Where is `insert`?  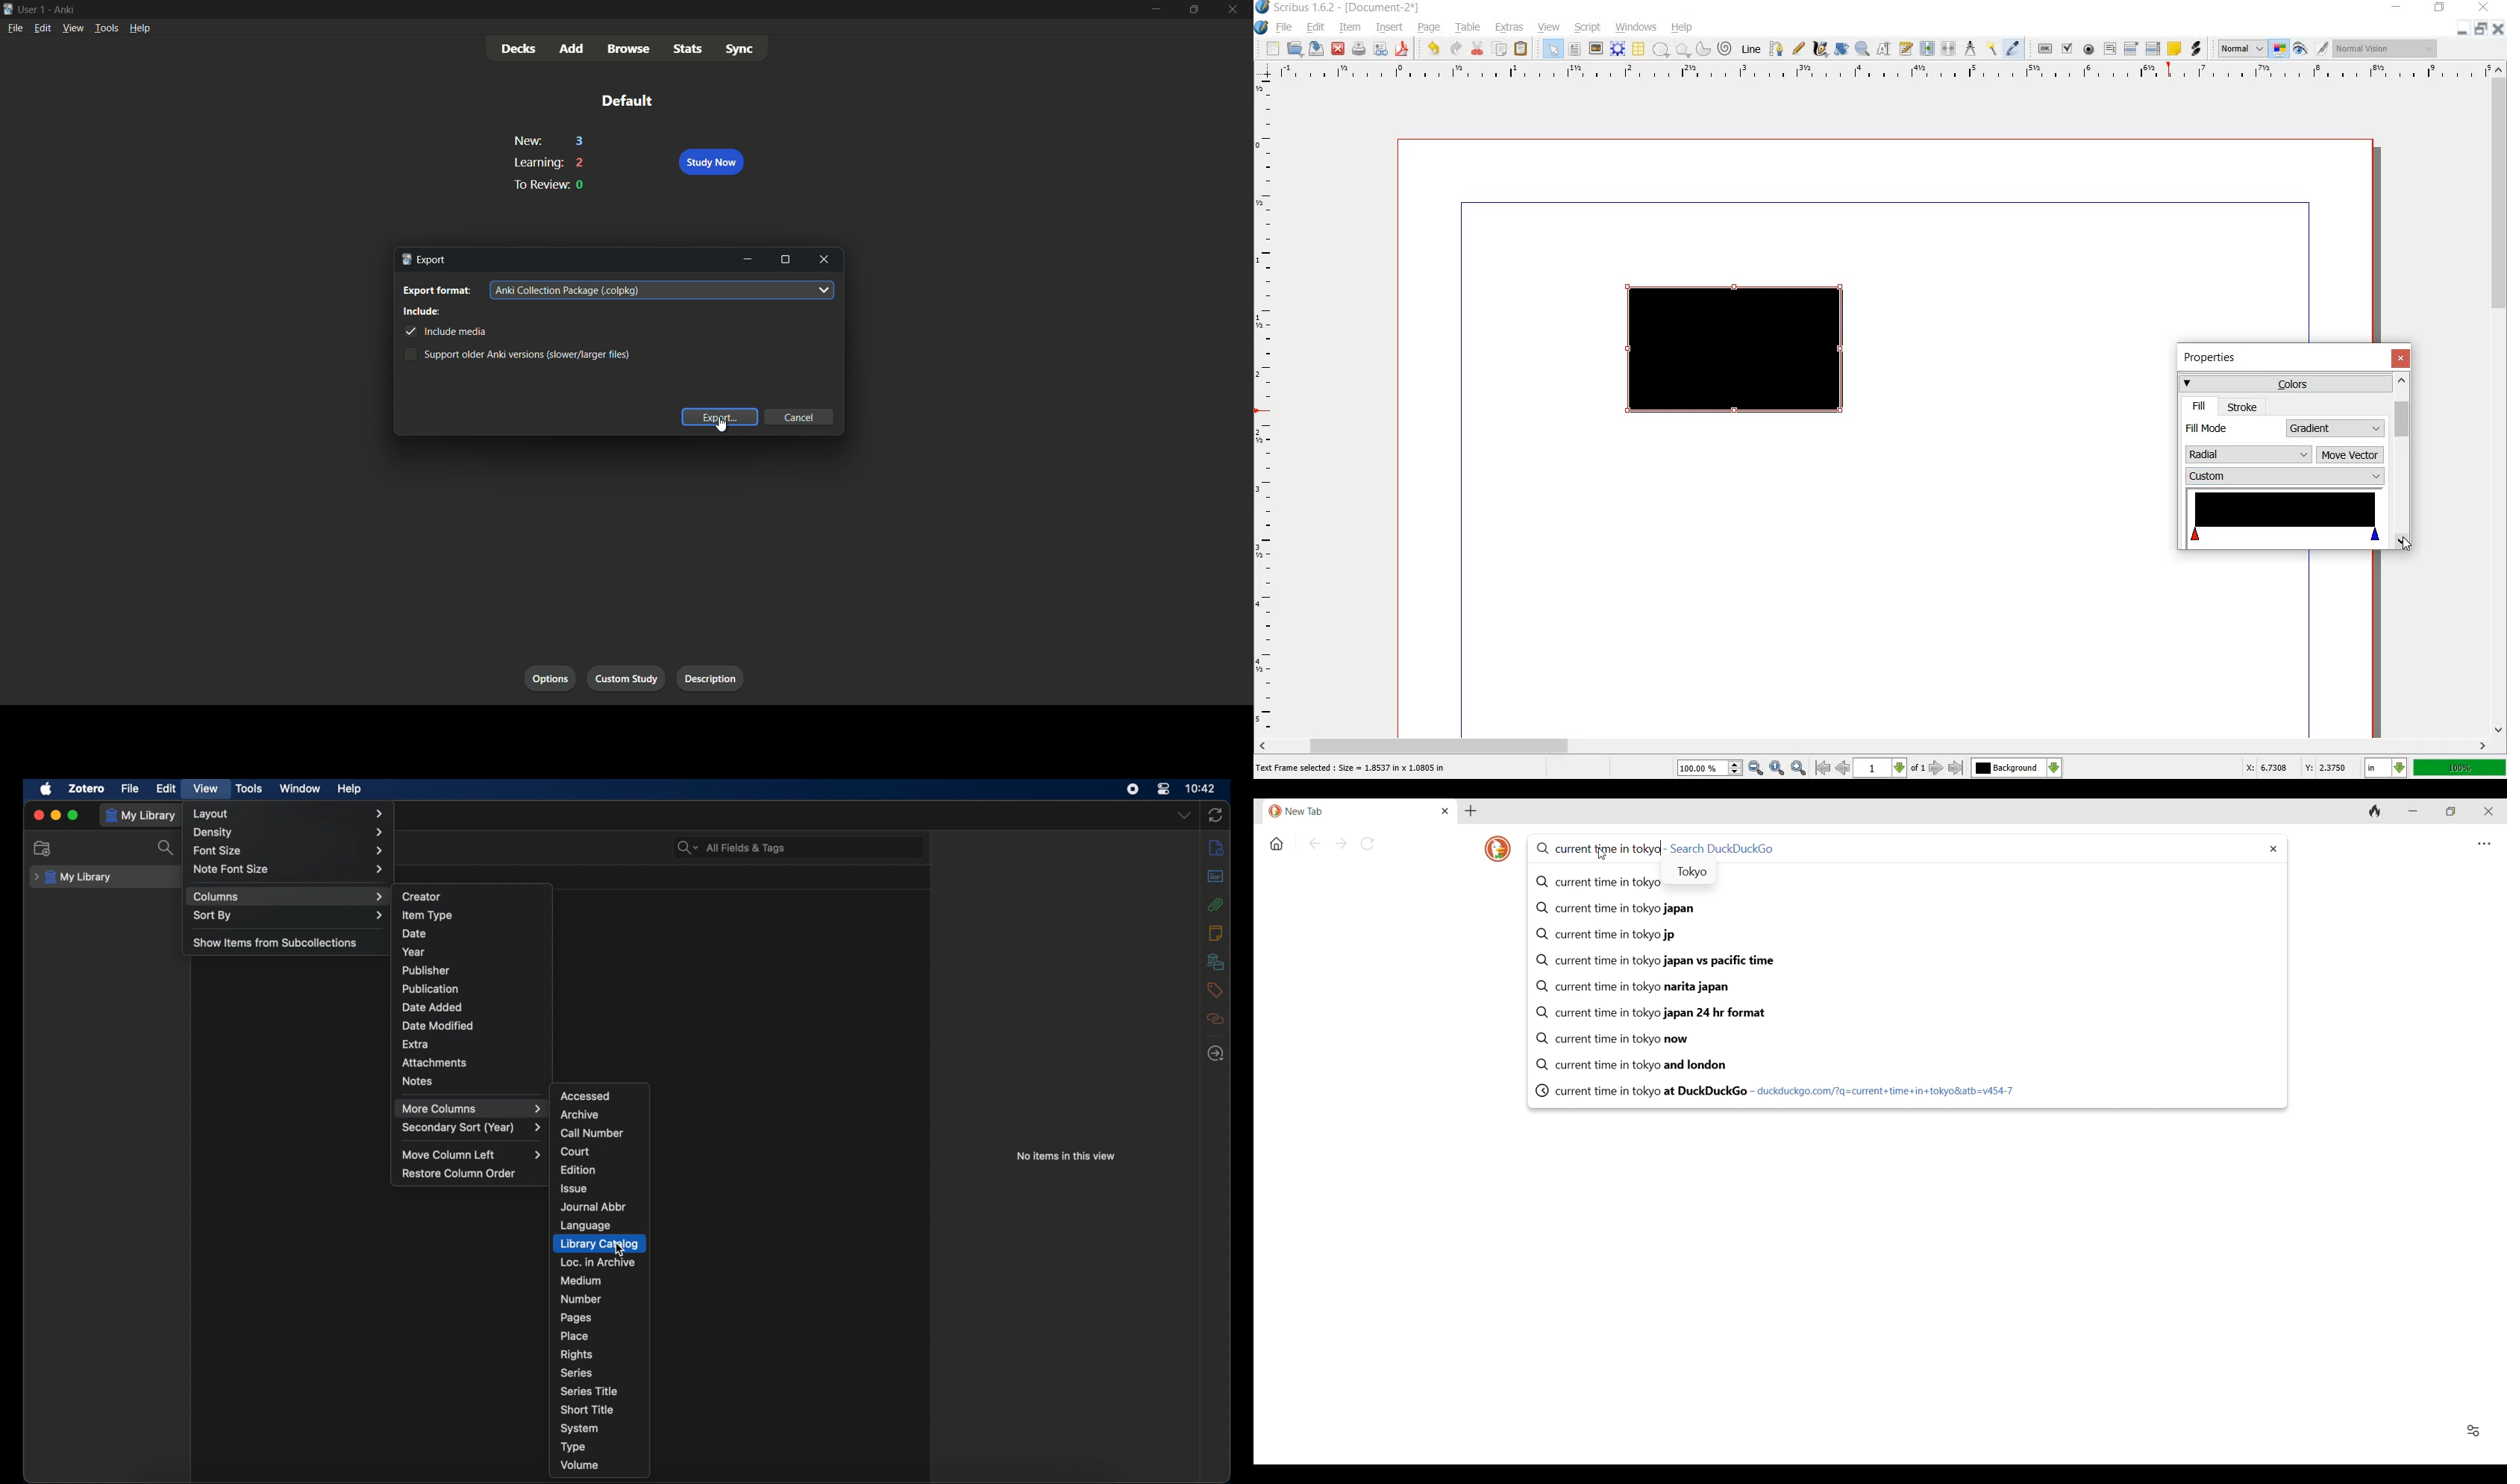 insert is located at coordinates (1390, 29).